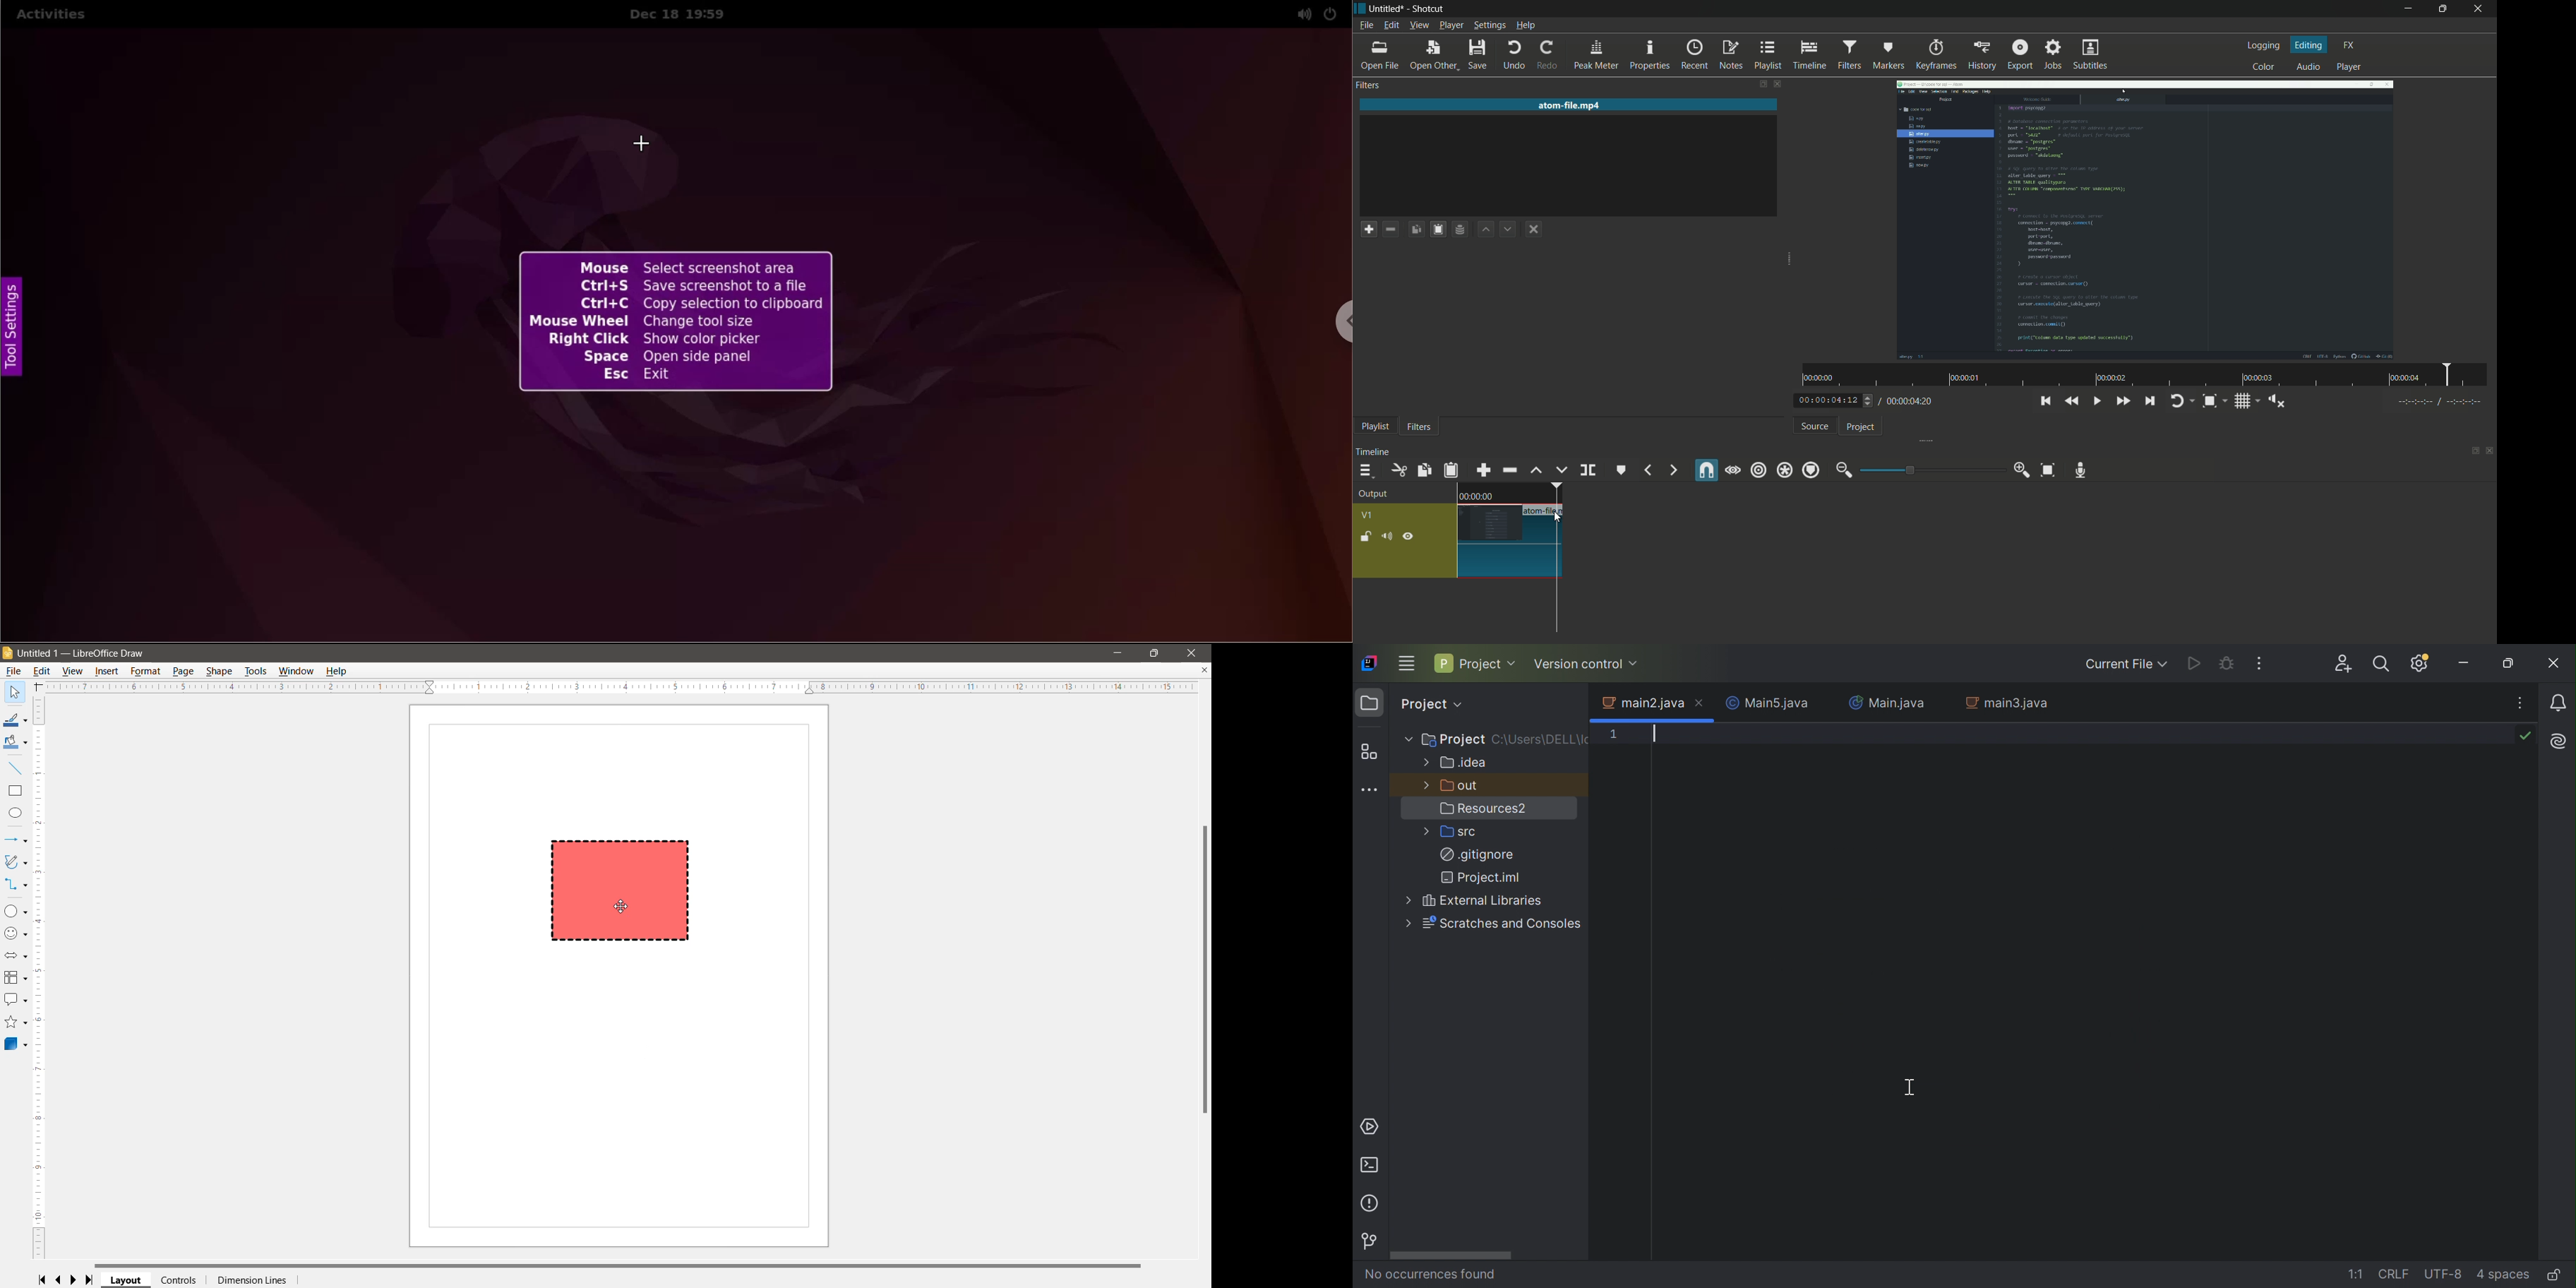 This screenshot has width=2576, height=1288. I want to click on cursor, so click(1555, 519).